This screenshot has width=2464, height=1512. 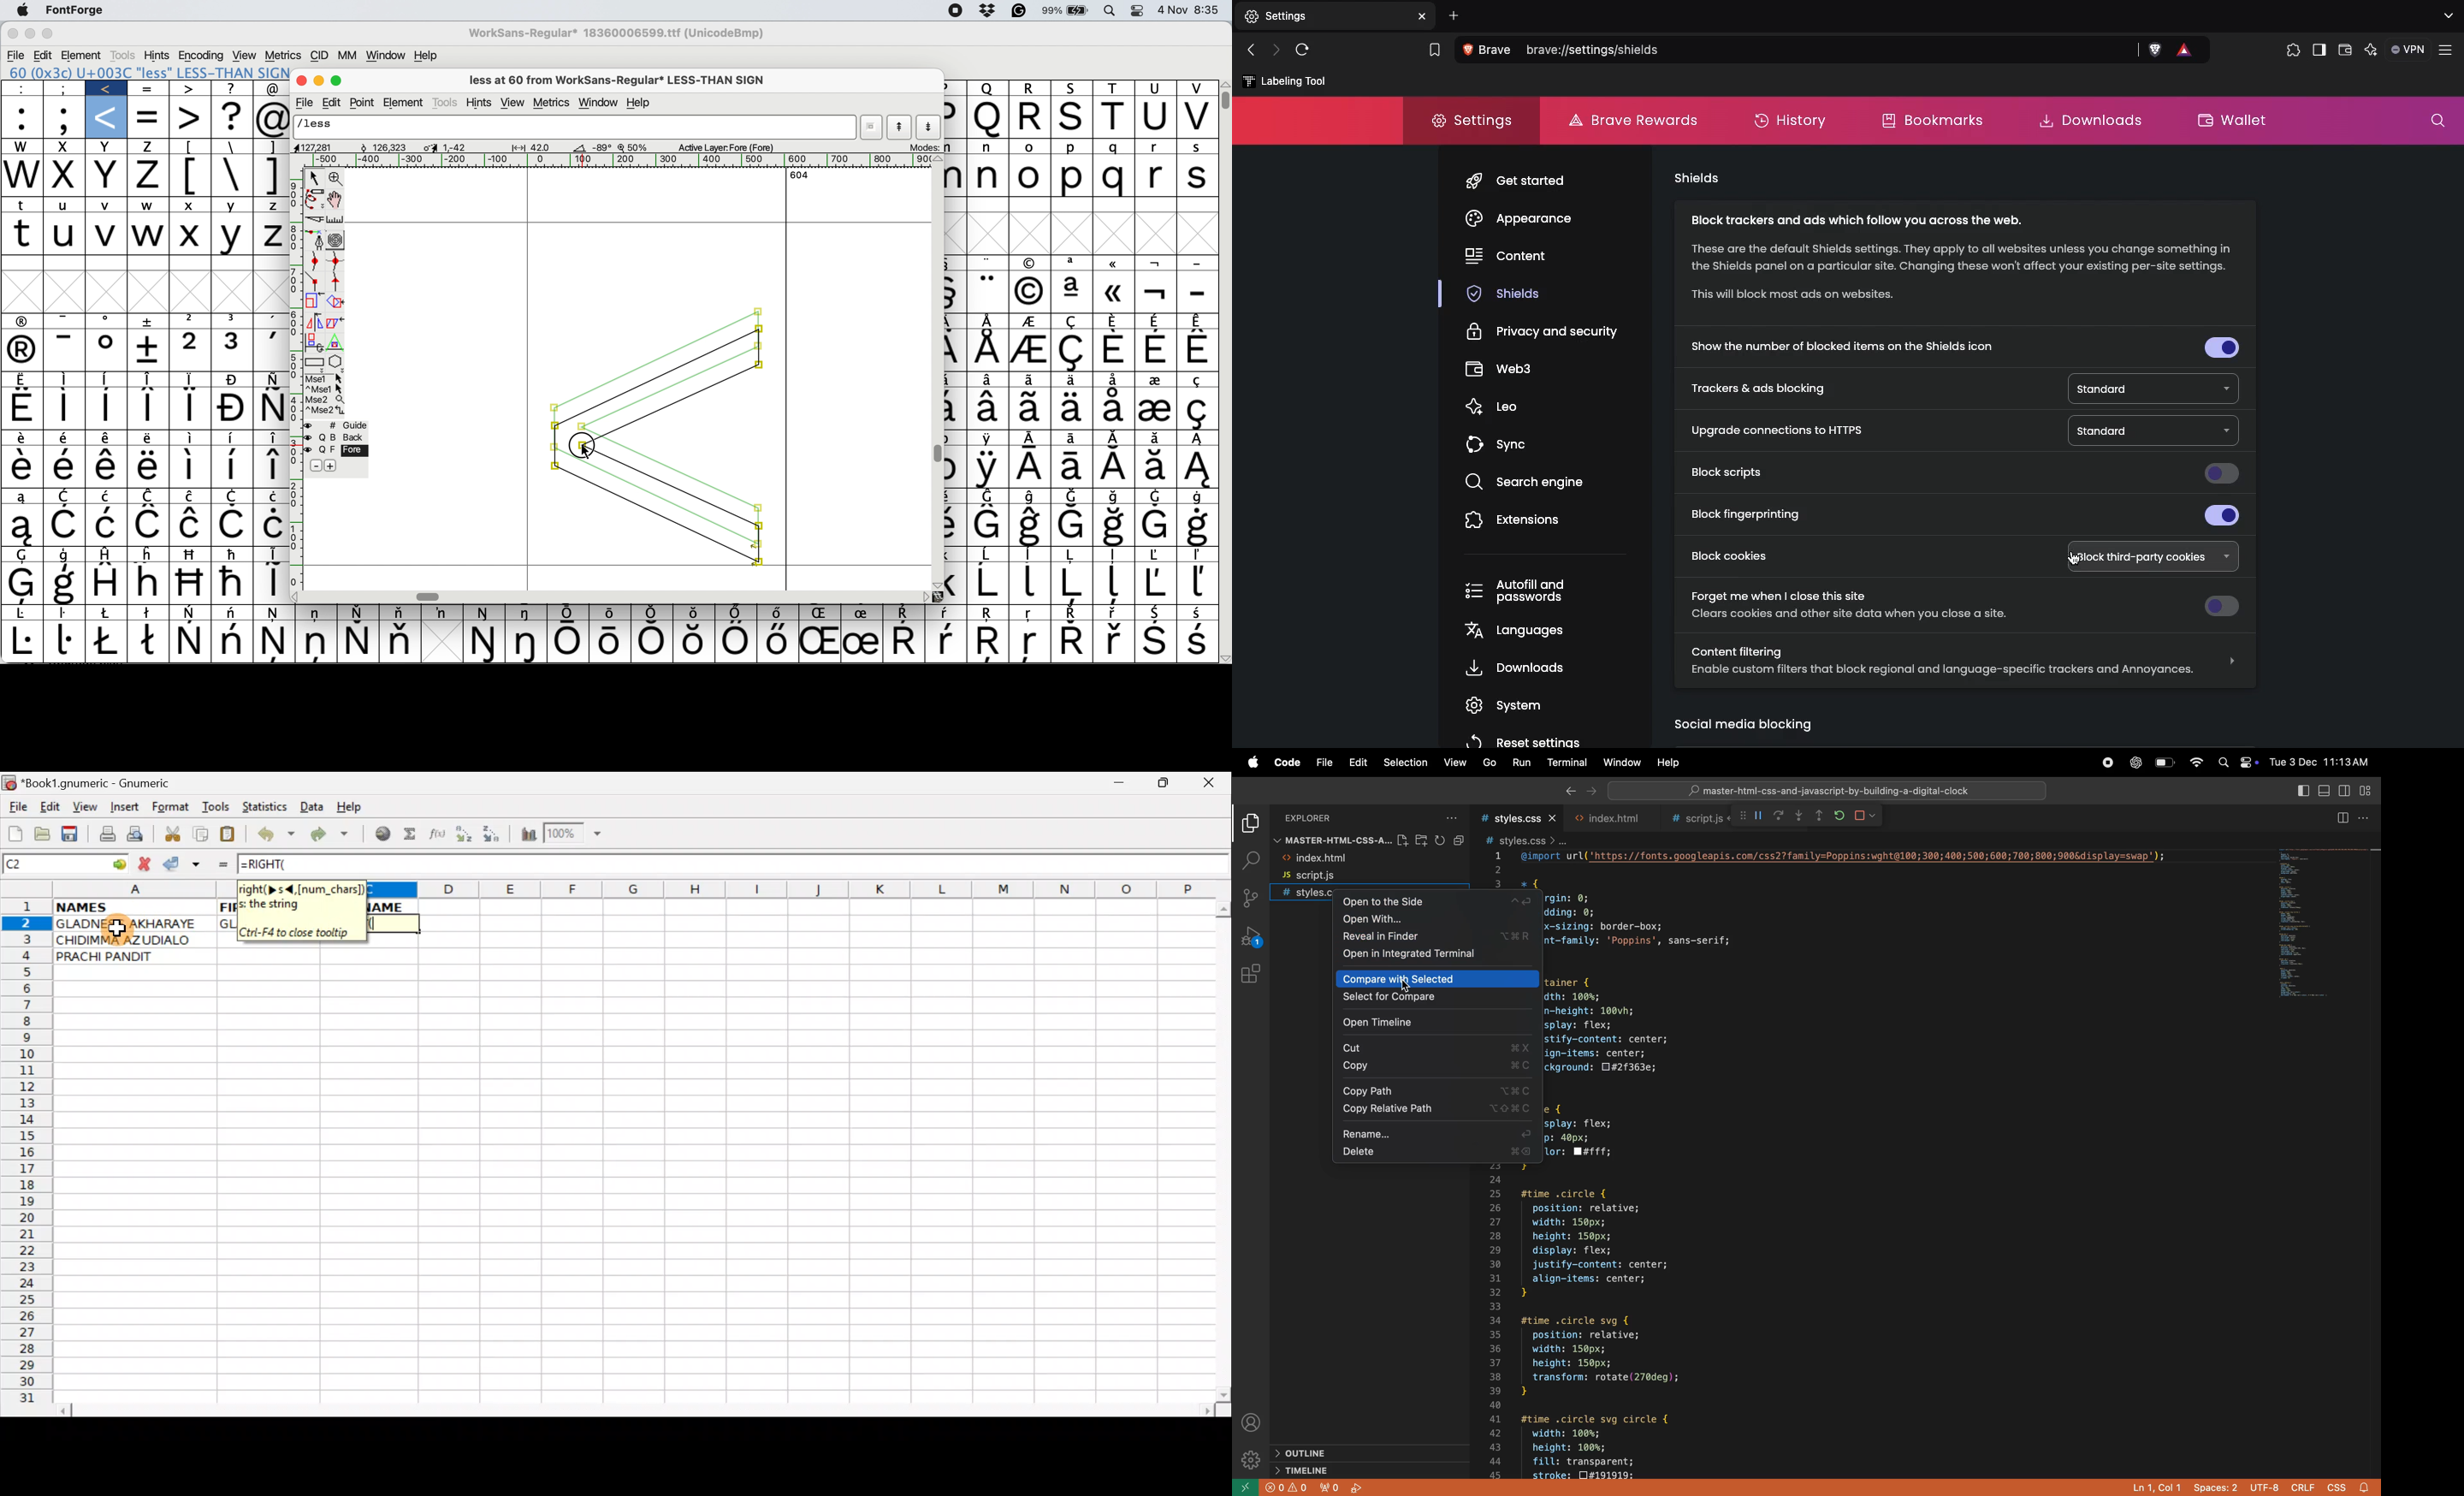 I want to click on Insert Chart, so click(x=525, y=836).